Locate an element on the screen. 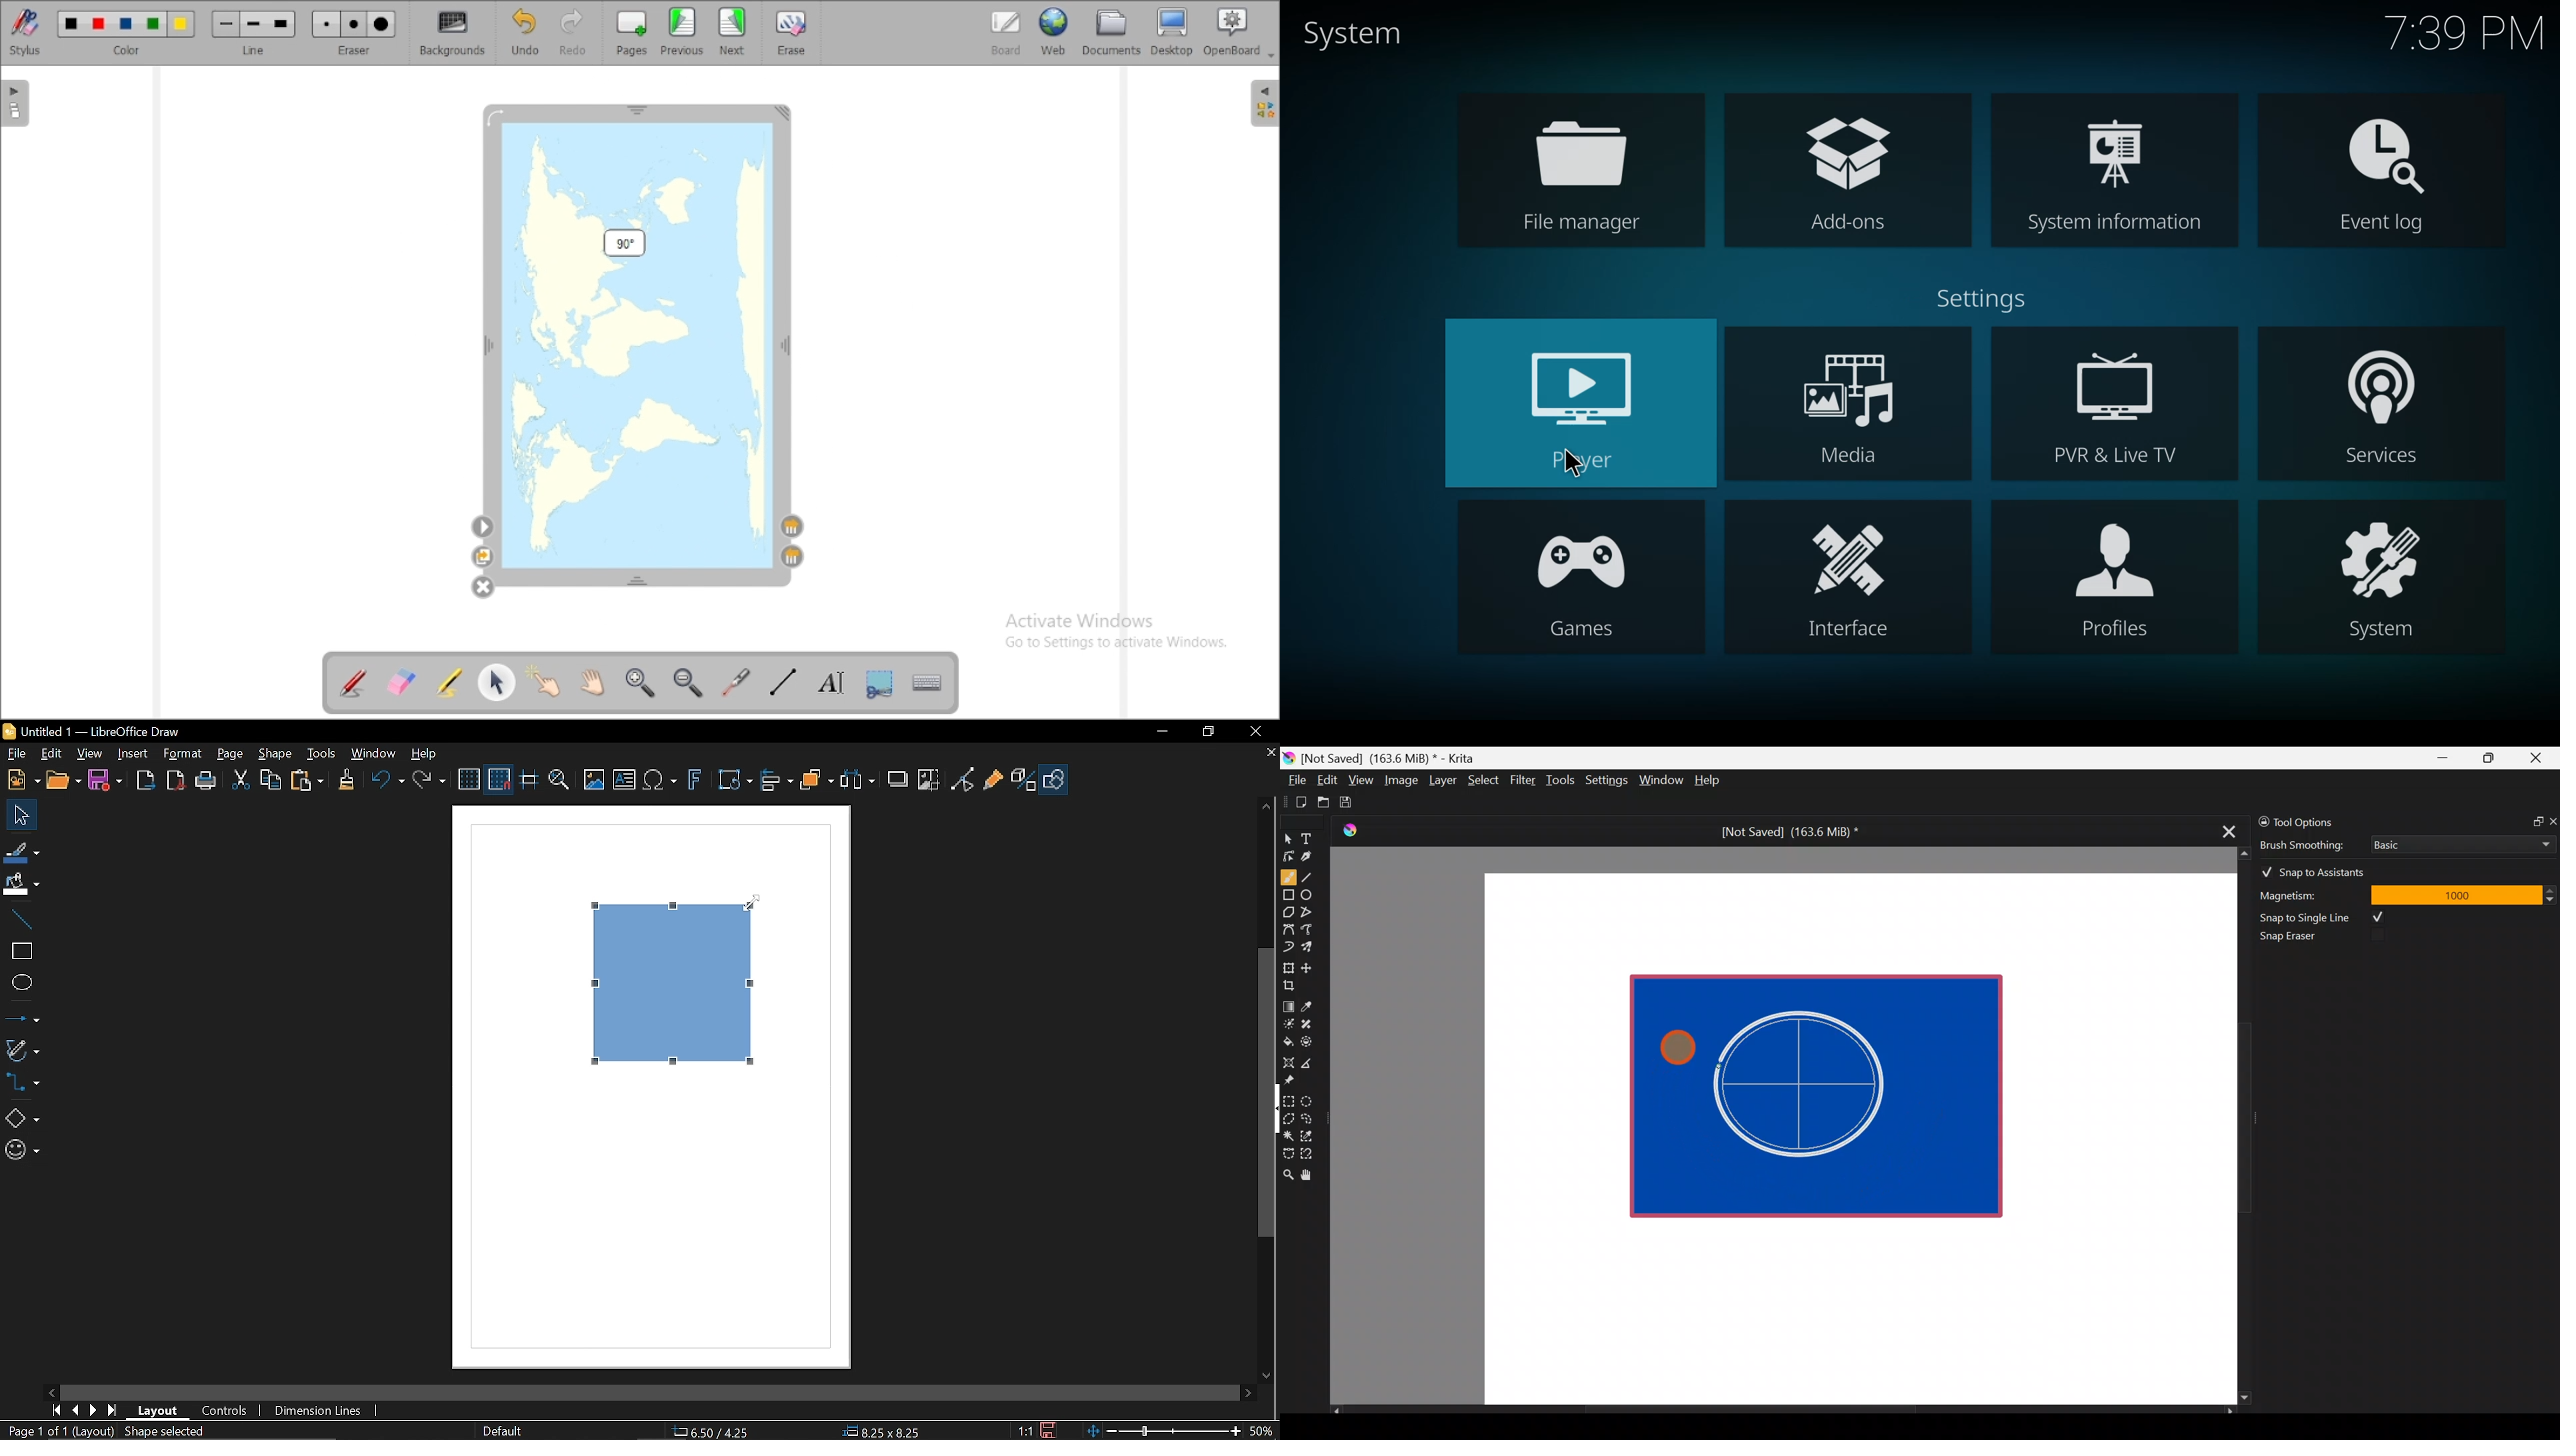  [Not Saved] (163.6 MiB) * - Krita is located at coordinates (1395, 757).